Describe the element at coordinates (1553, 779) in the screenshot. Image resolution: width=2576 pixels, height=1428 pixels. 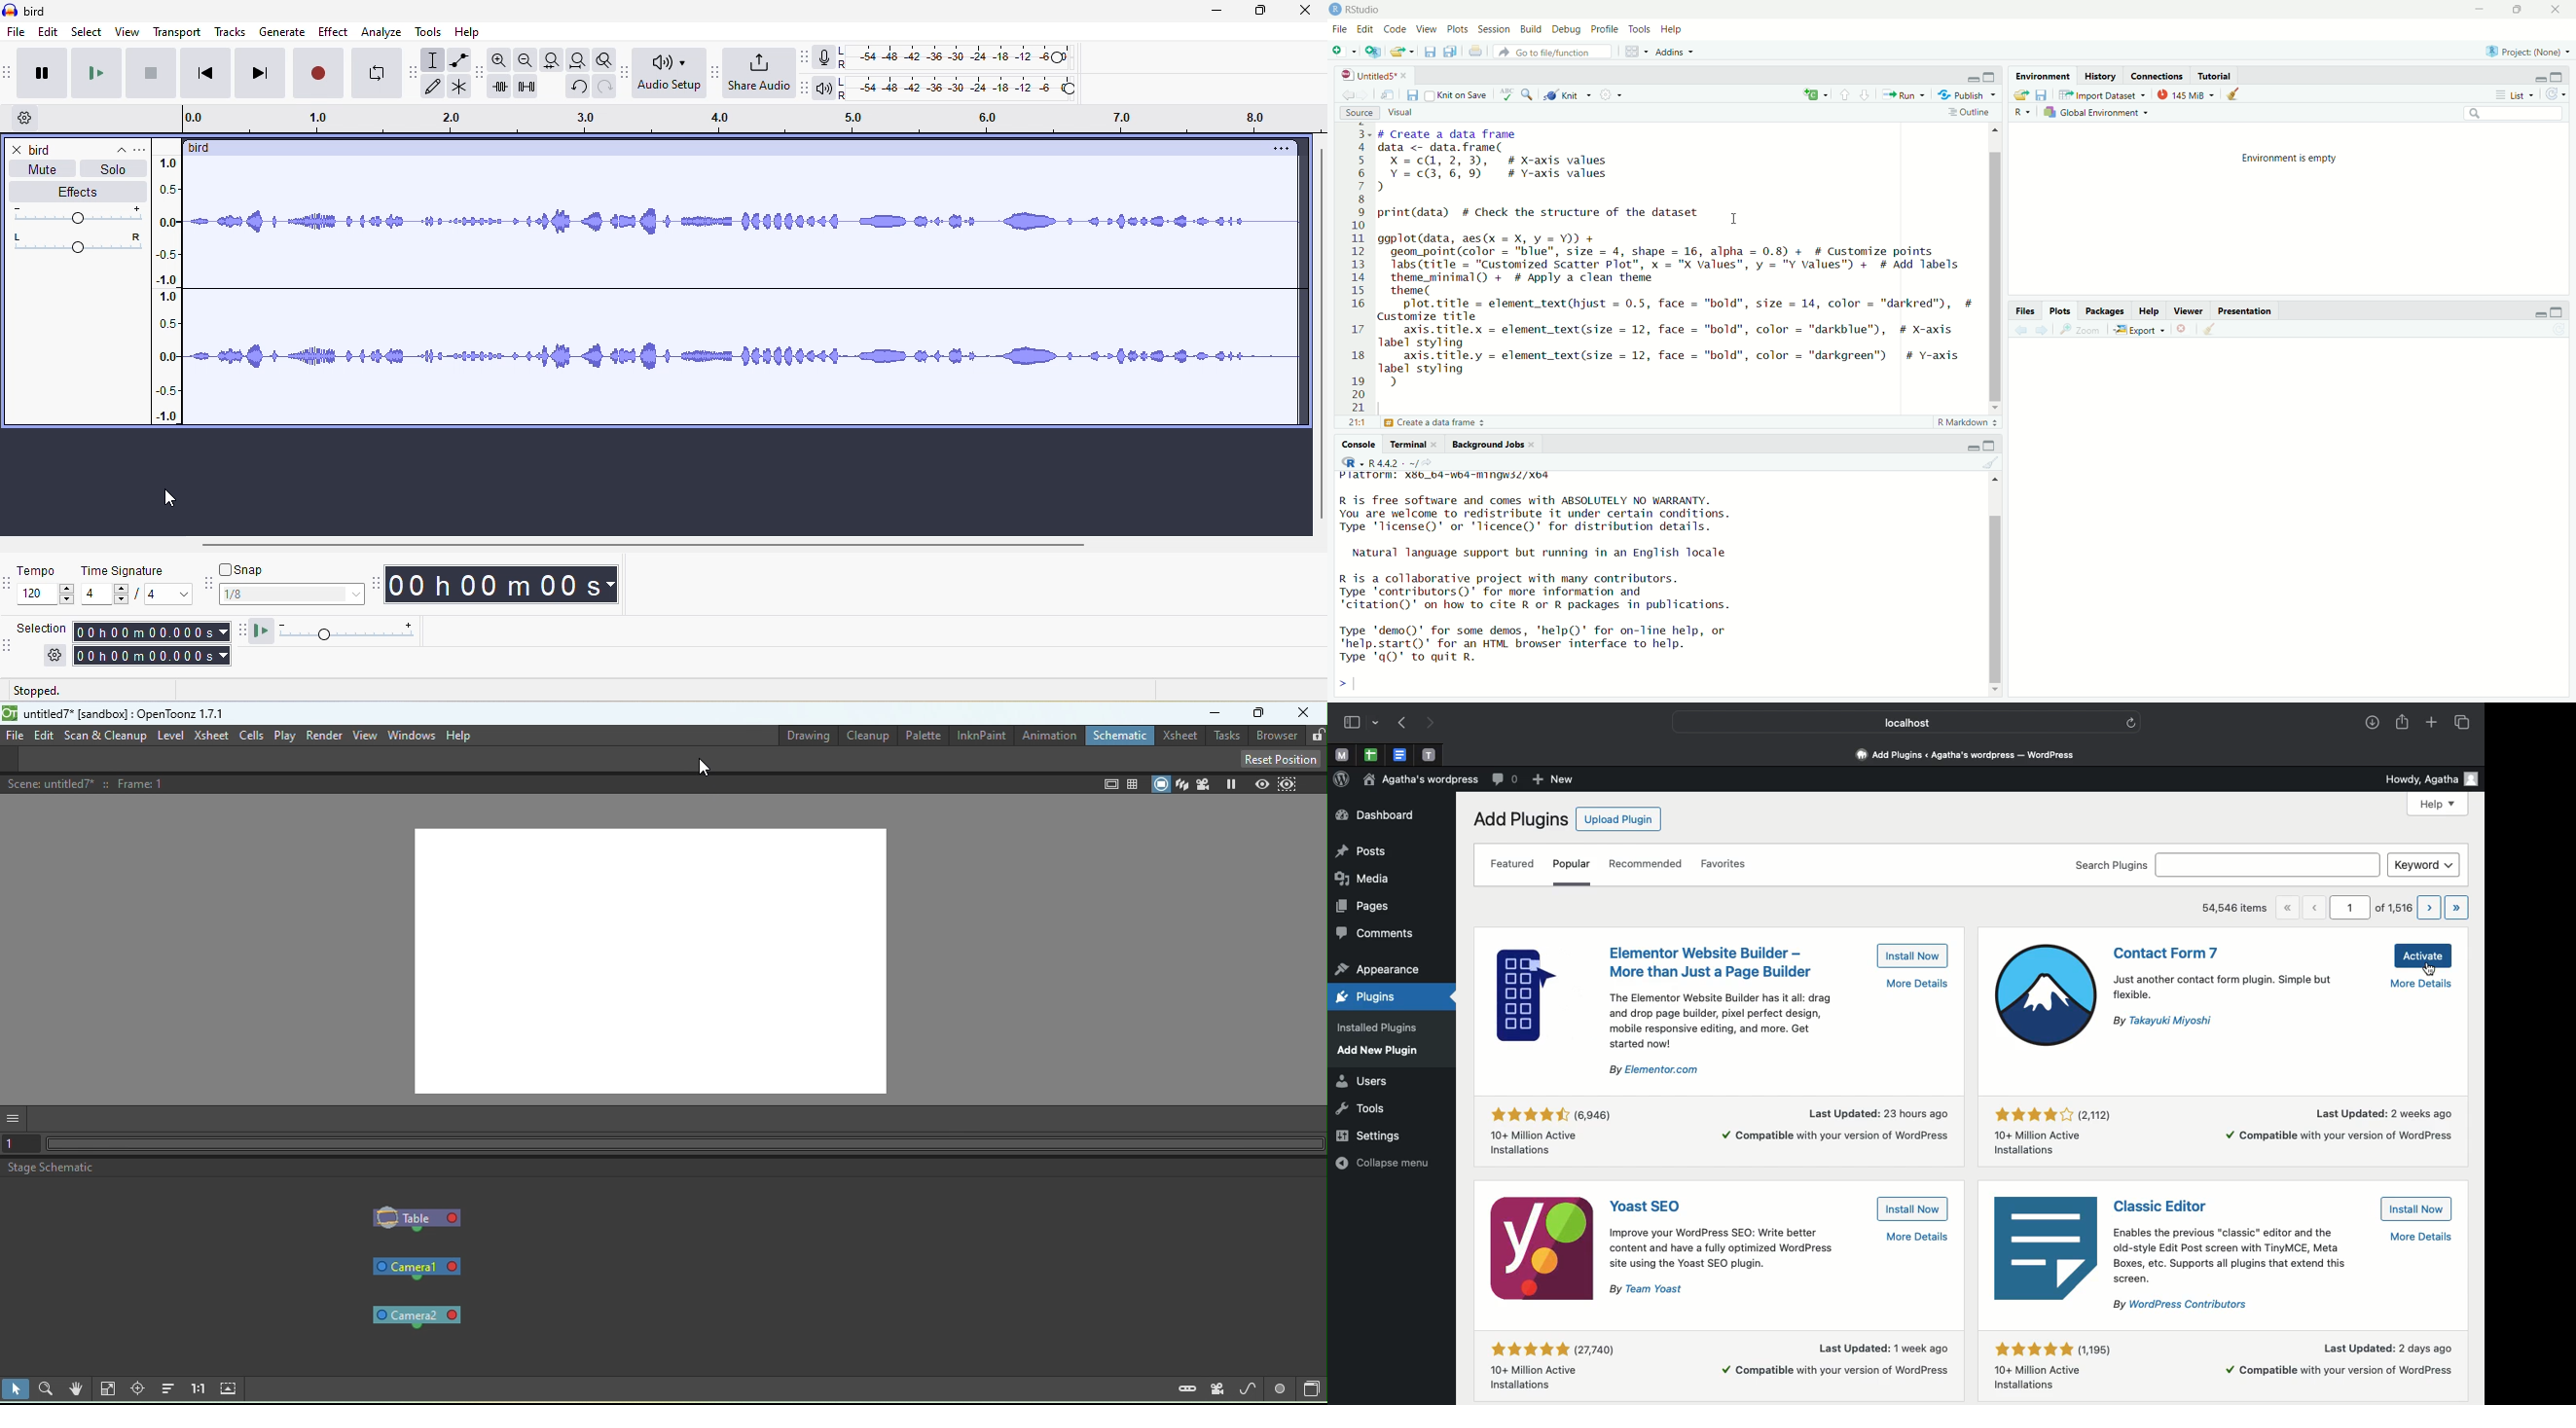
I see `New` at that location.